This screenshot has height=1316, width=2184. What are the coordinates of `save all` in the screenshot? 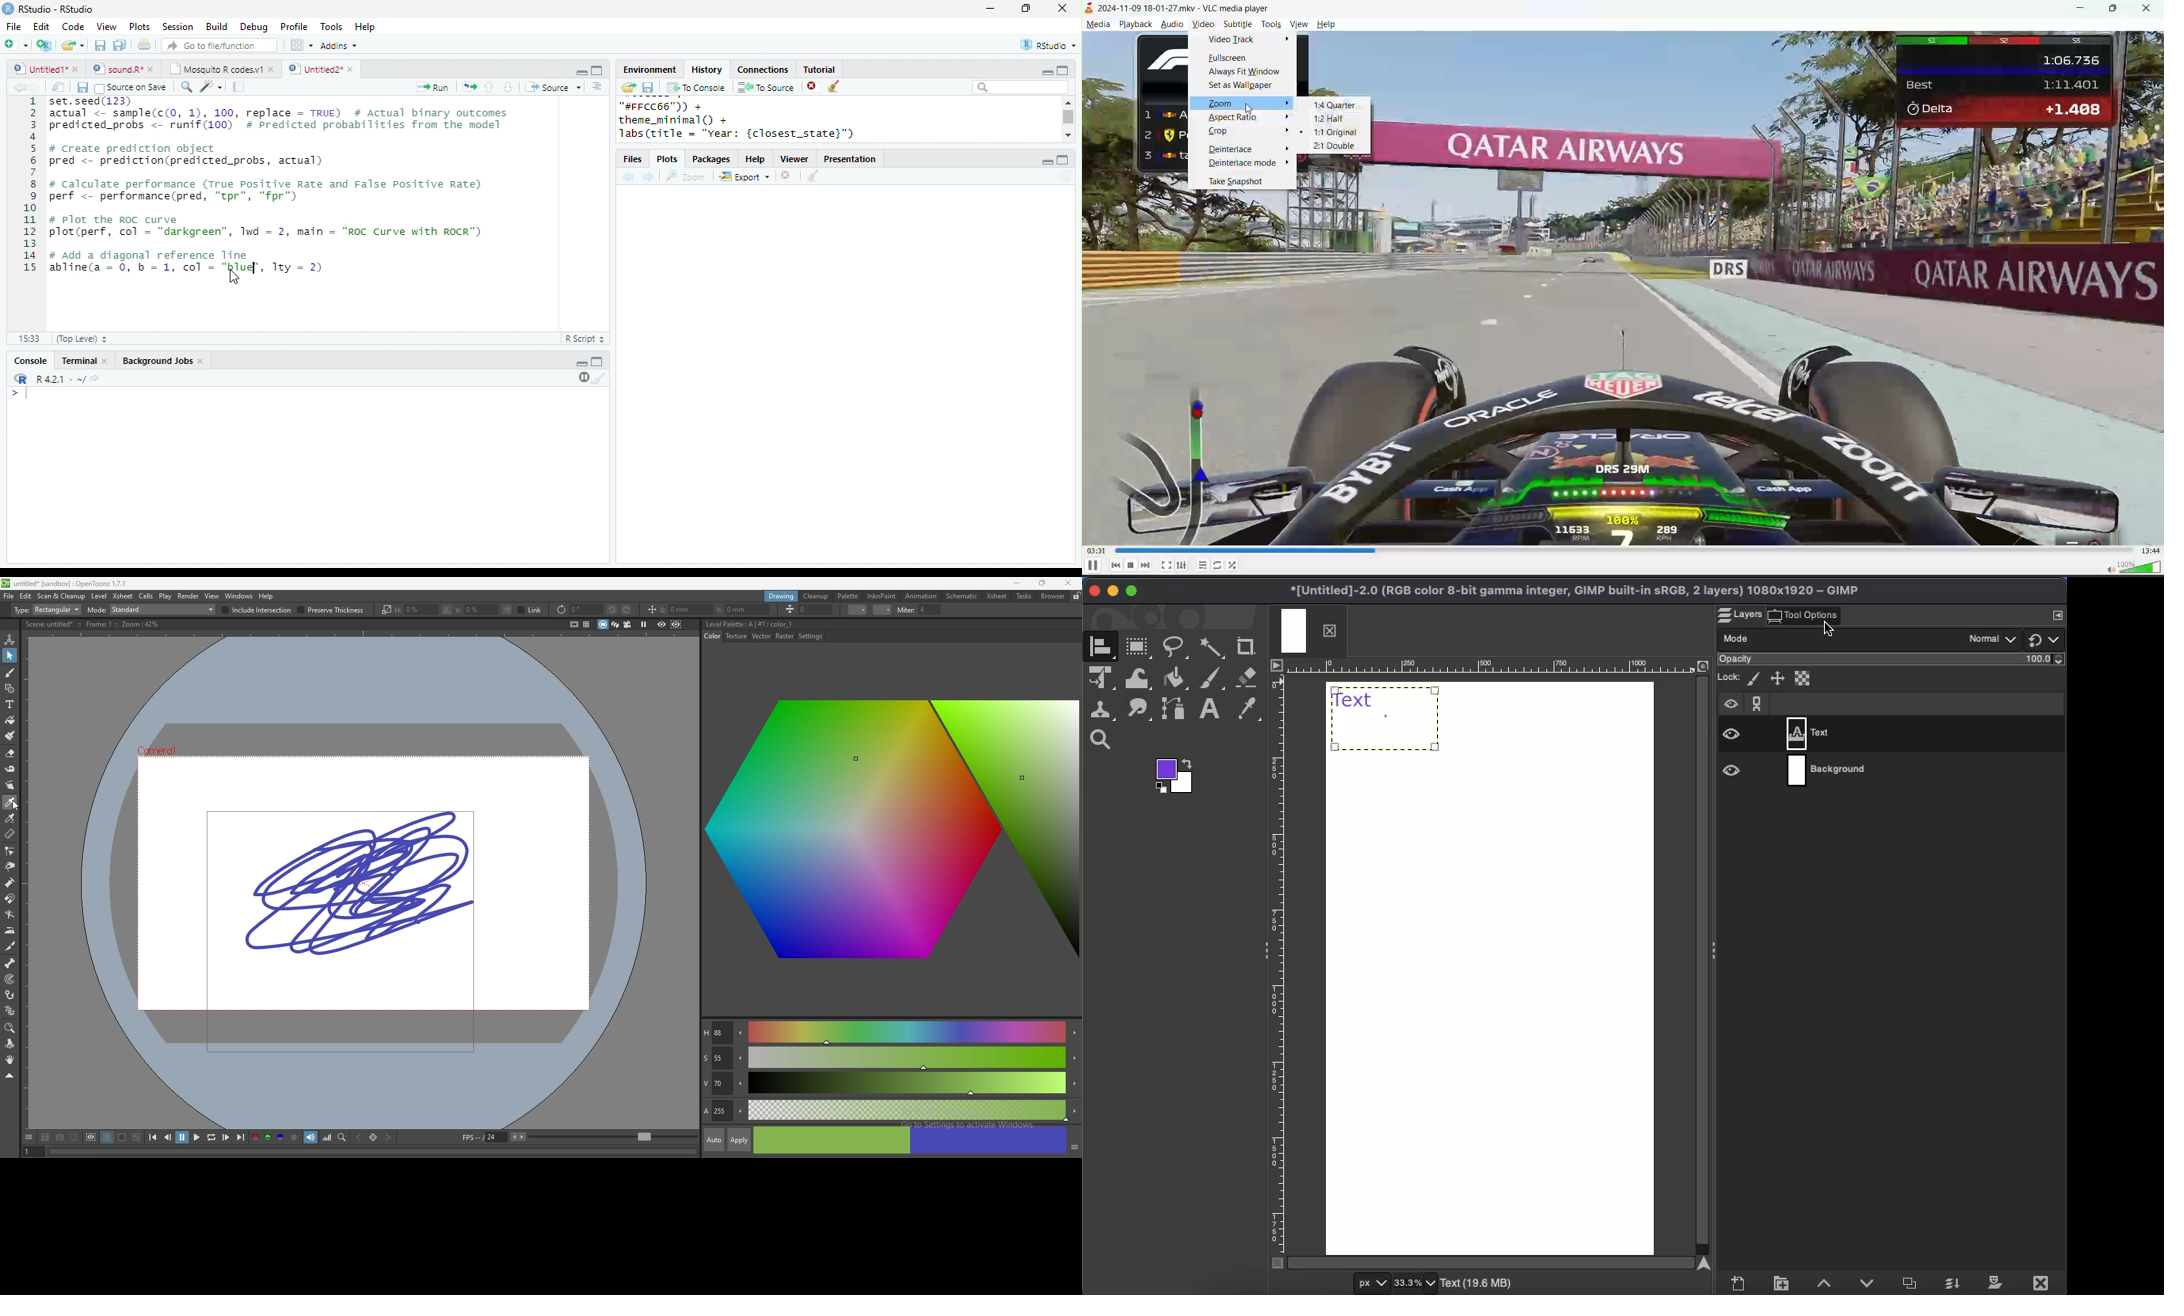 It's located at (120, 45).